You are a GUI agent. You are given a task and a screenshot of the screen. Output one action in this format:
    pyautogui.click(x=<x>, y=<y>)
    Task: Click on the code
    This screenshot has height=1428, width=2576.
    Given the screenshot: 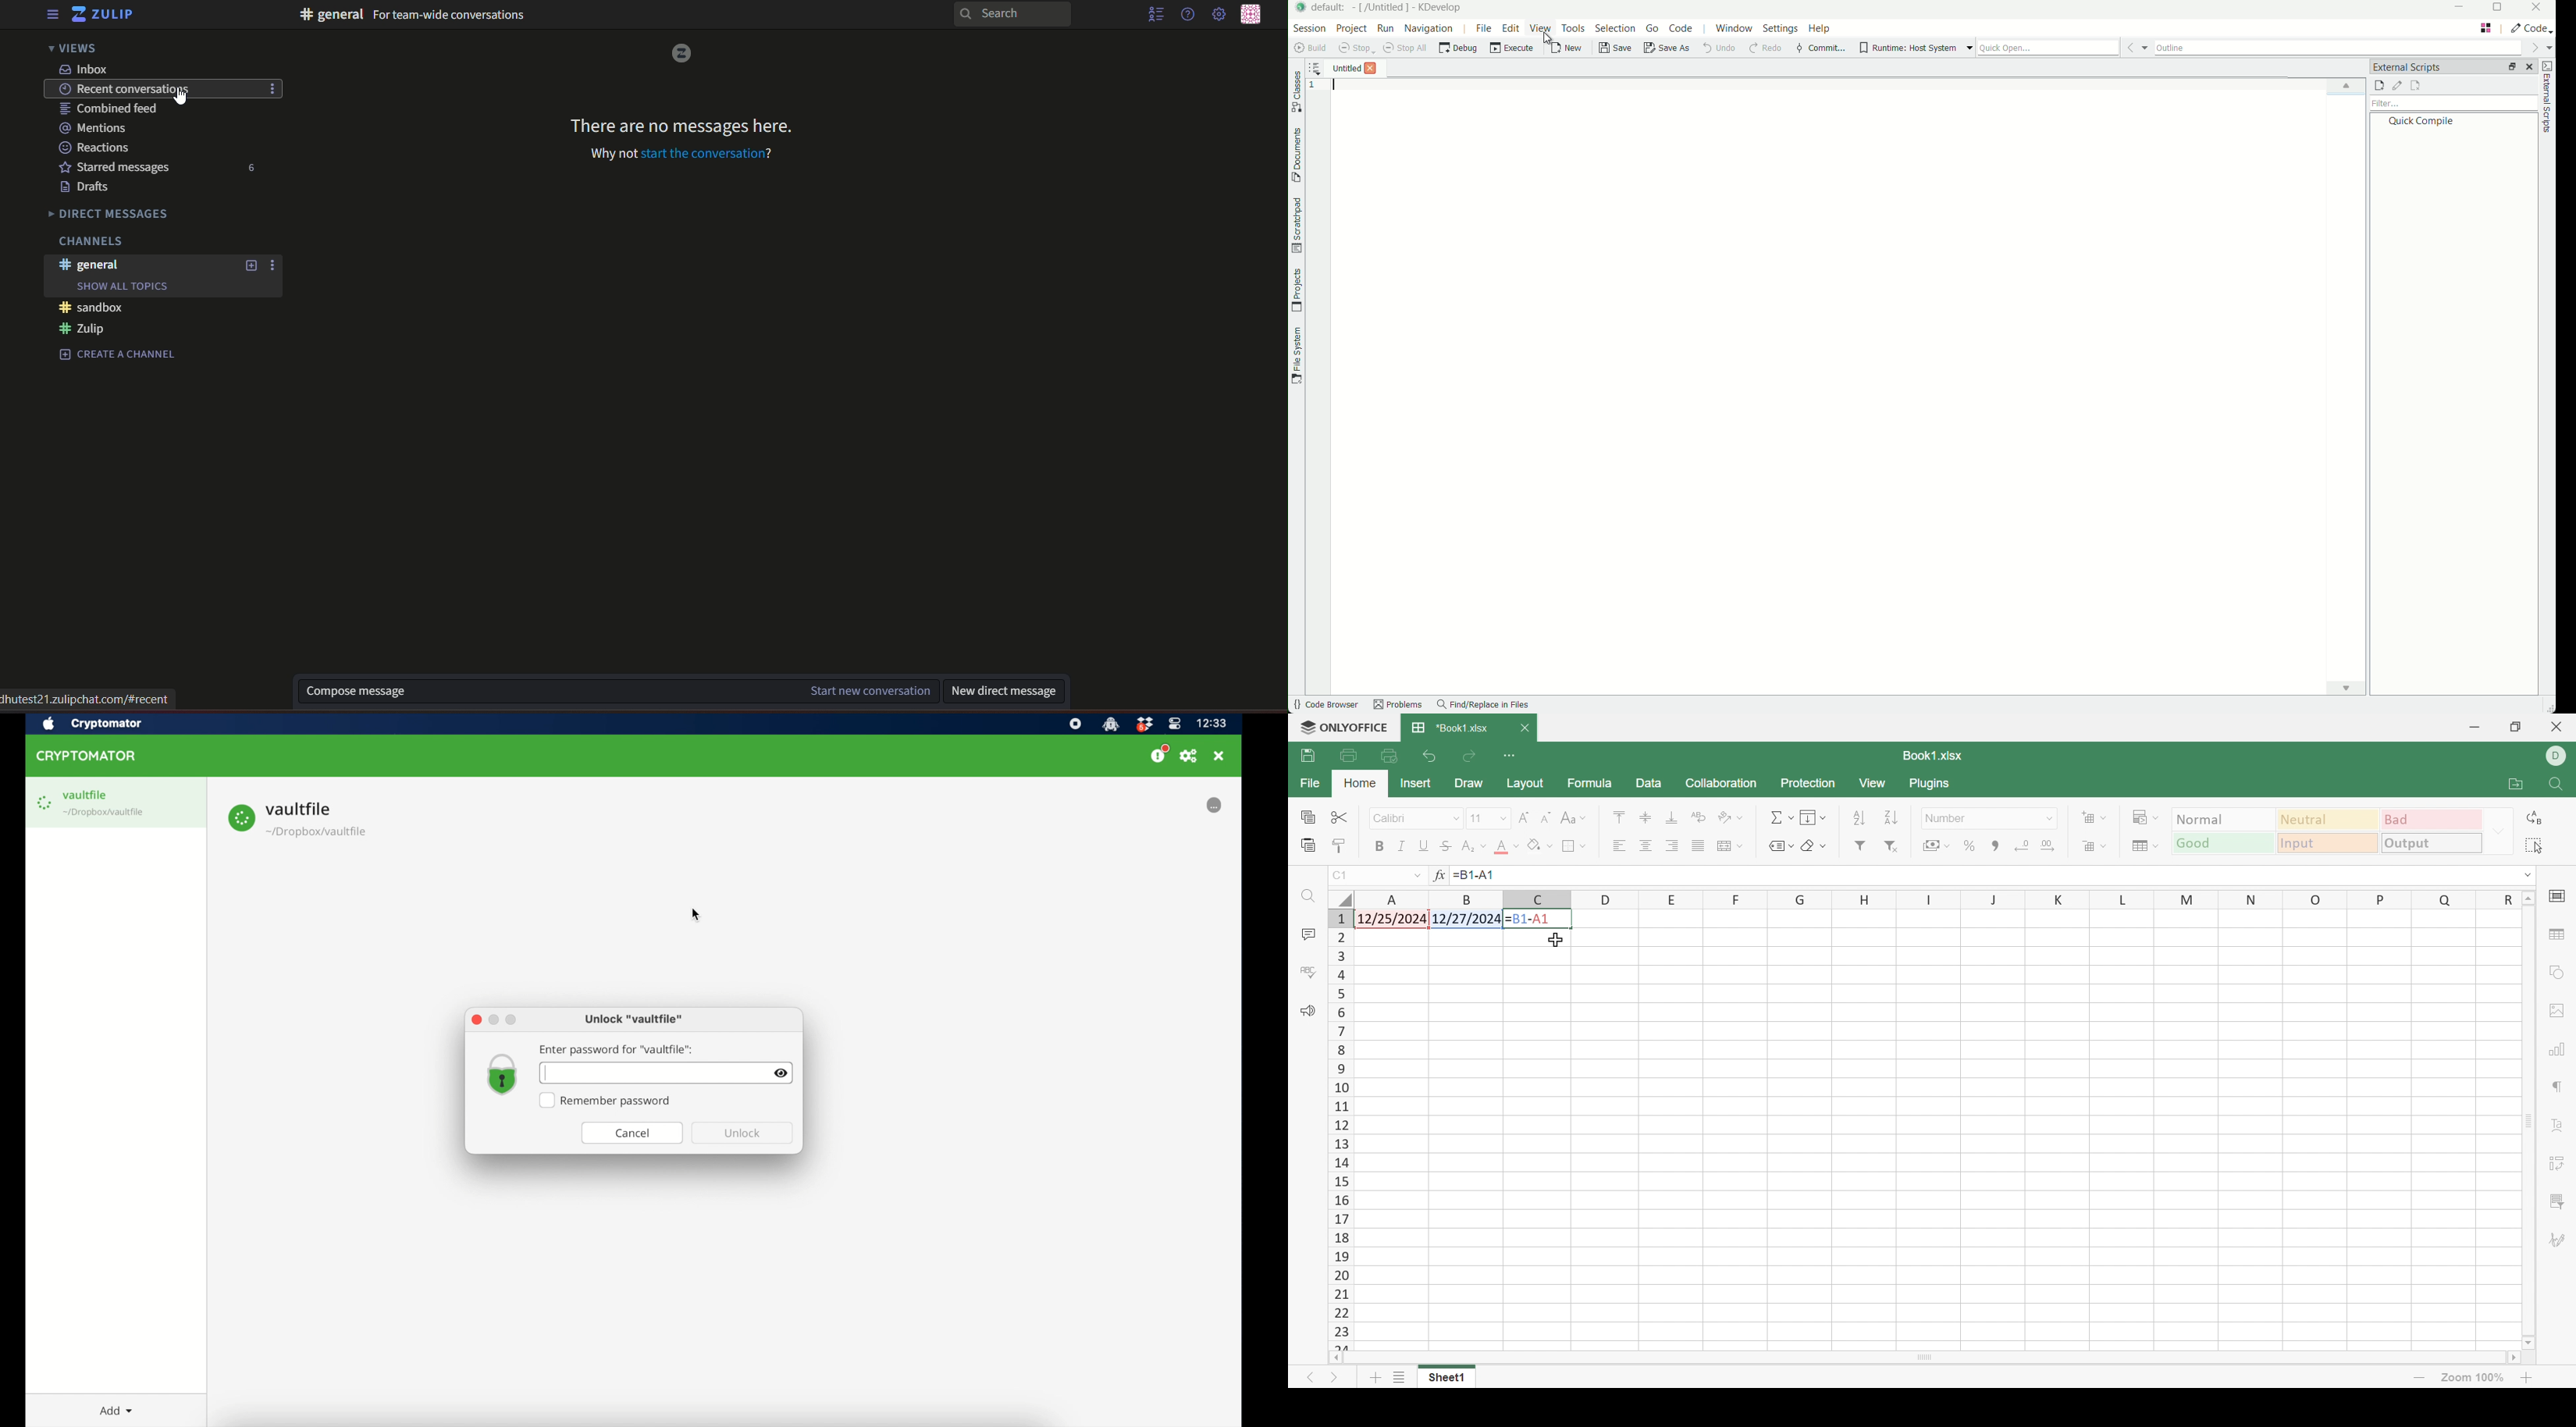 What is the action you would take?
    pyautogui.click(x=1682, y=30)
    